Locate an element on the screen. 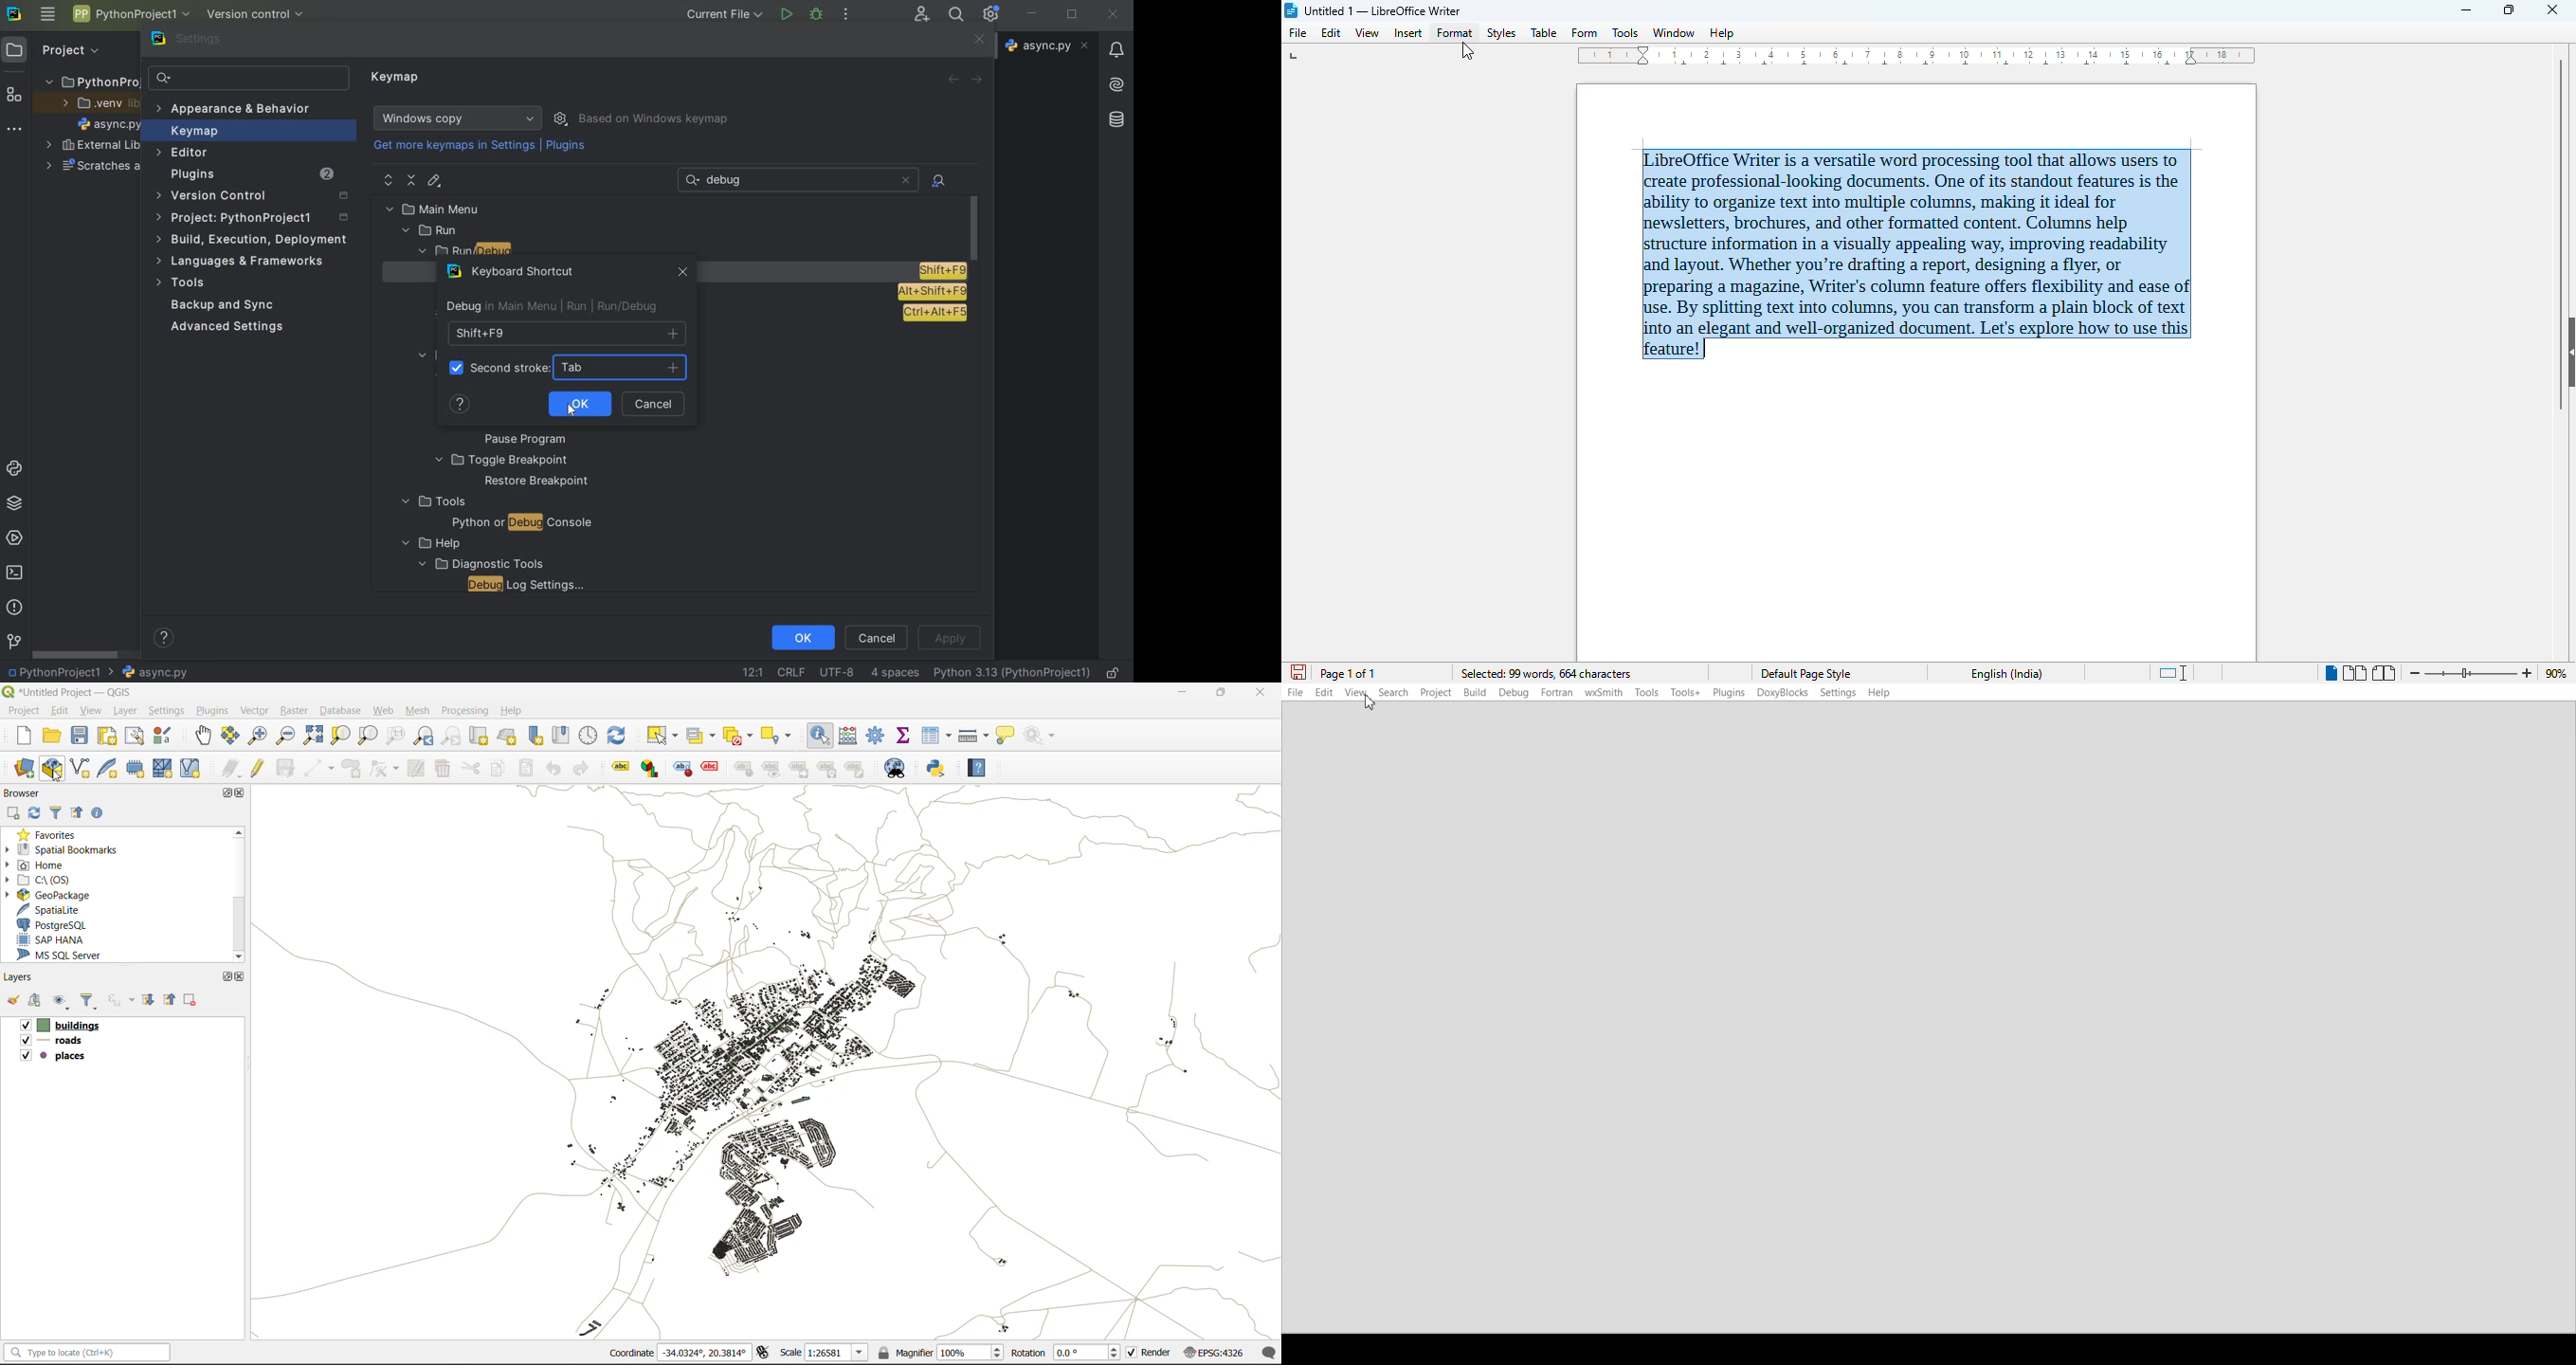  collapse all is located at coordinates (80, 813).